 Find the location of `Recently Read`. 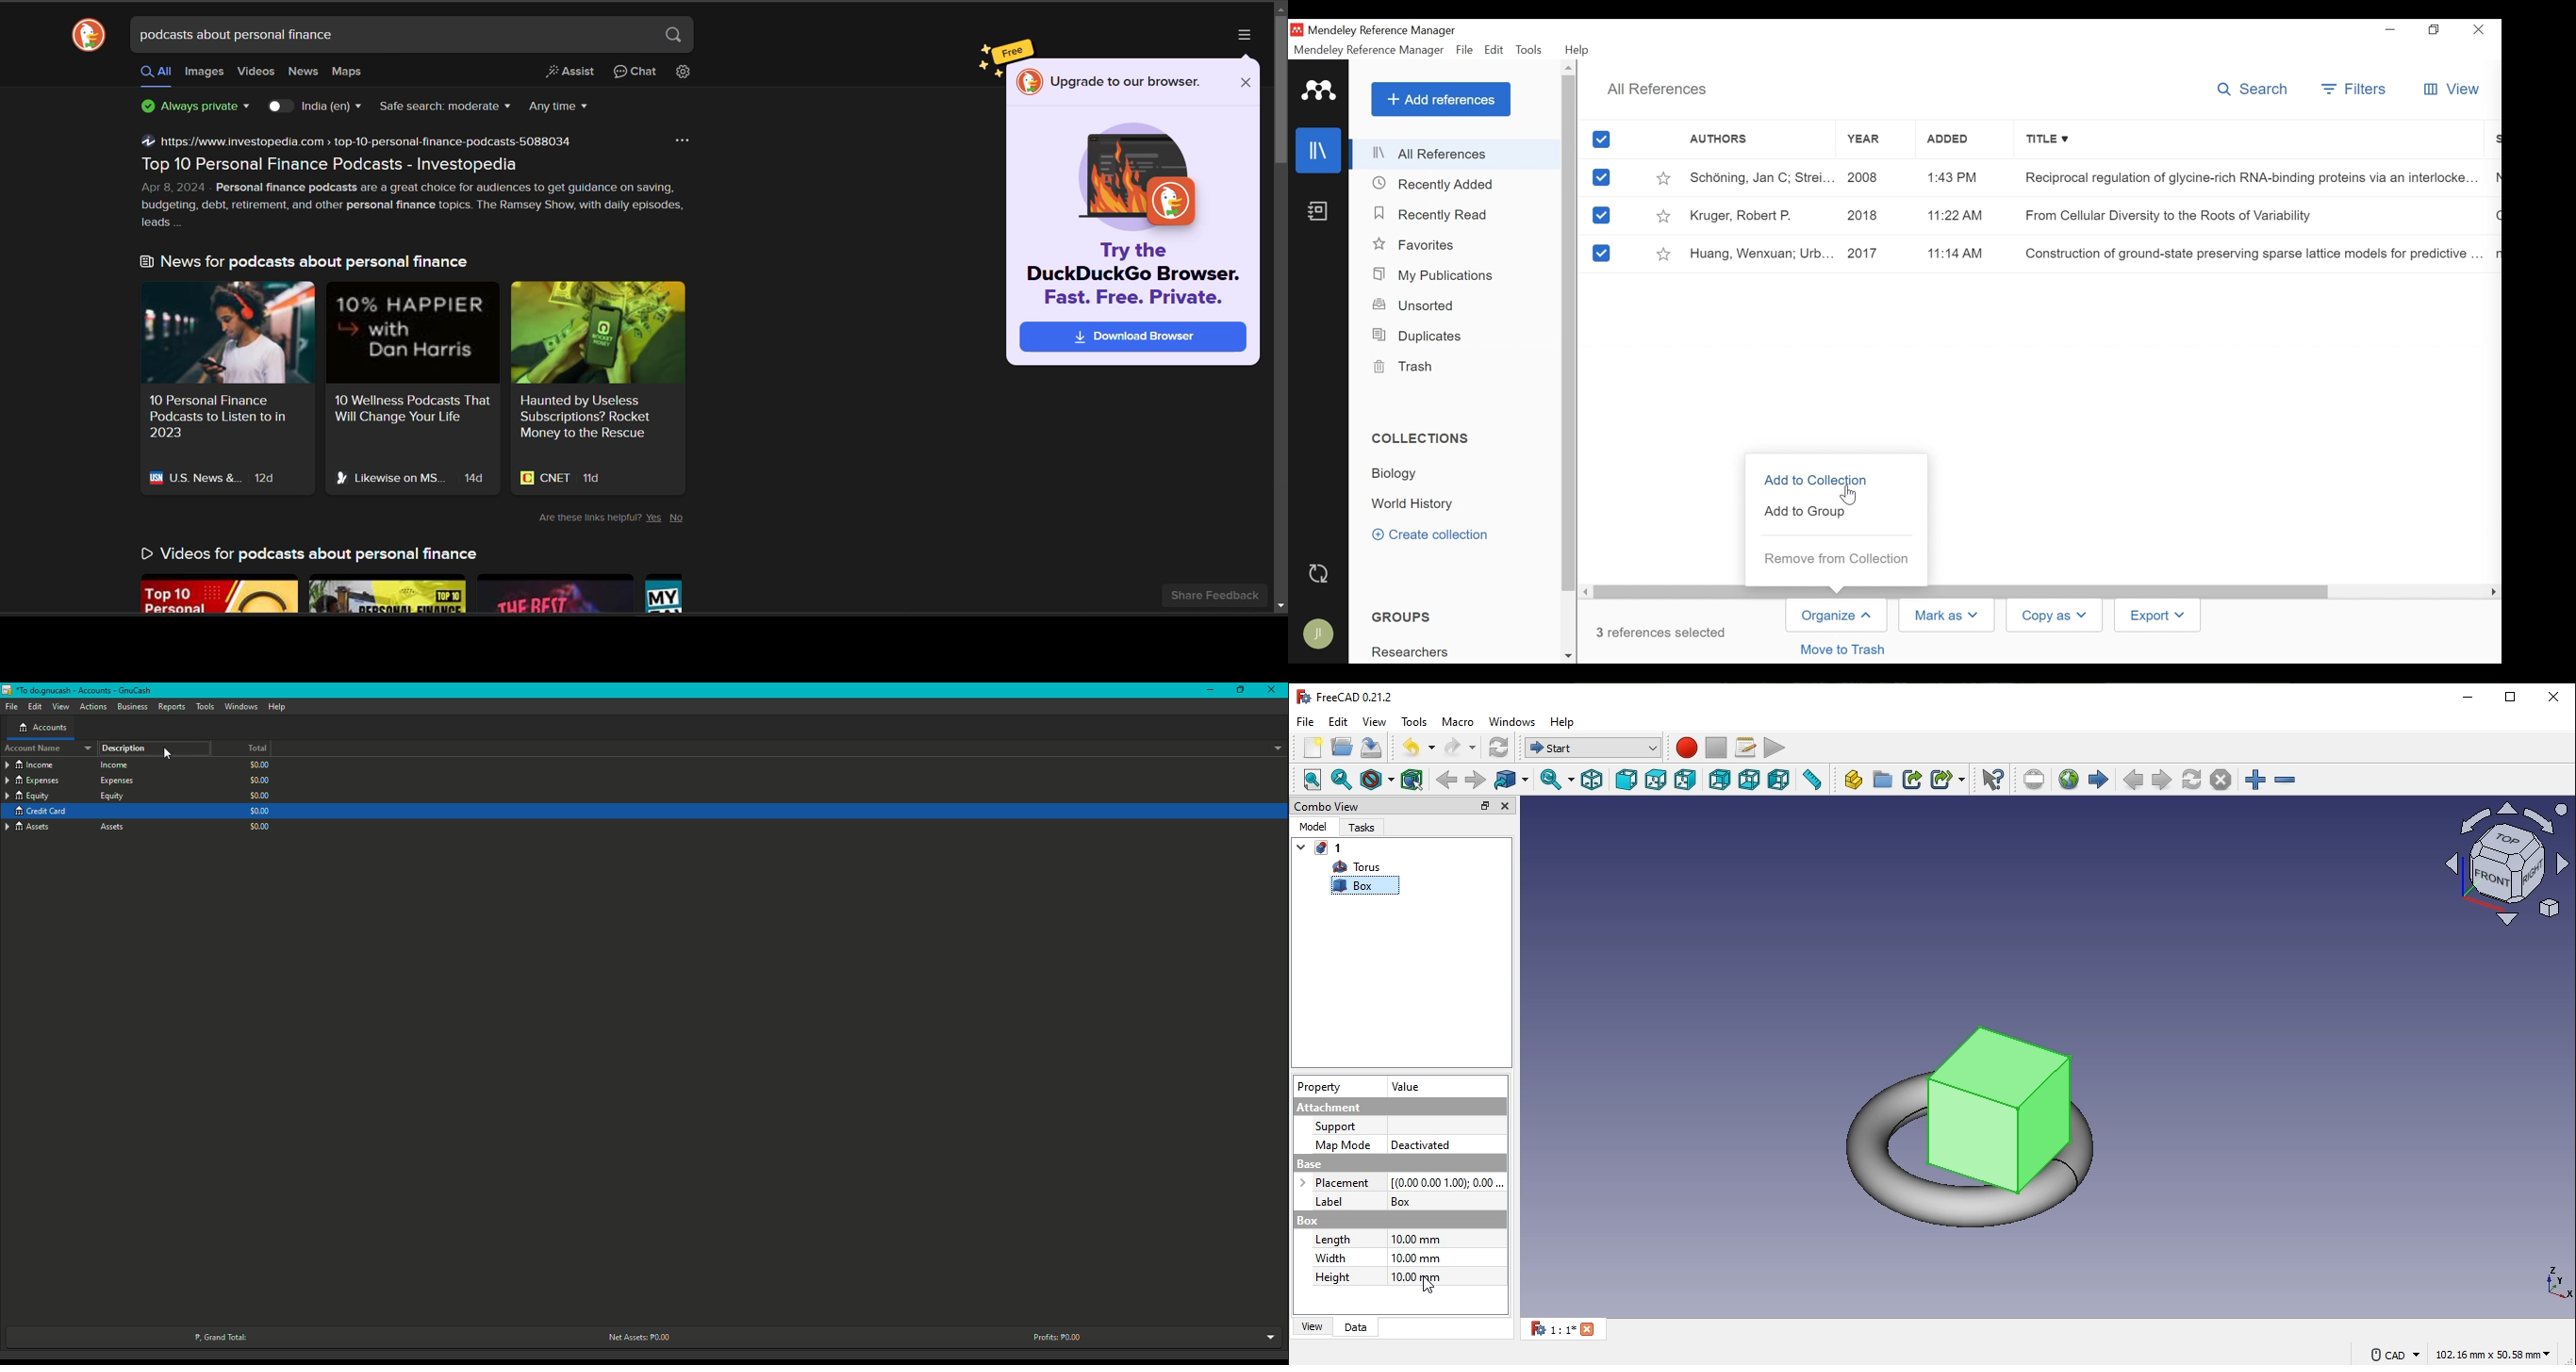

Recently Read is located at coordinates (1434, 215).